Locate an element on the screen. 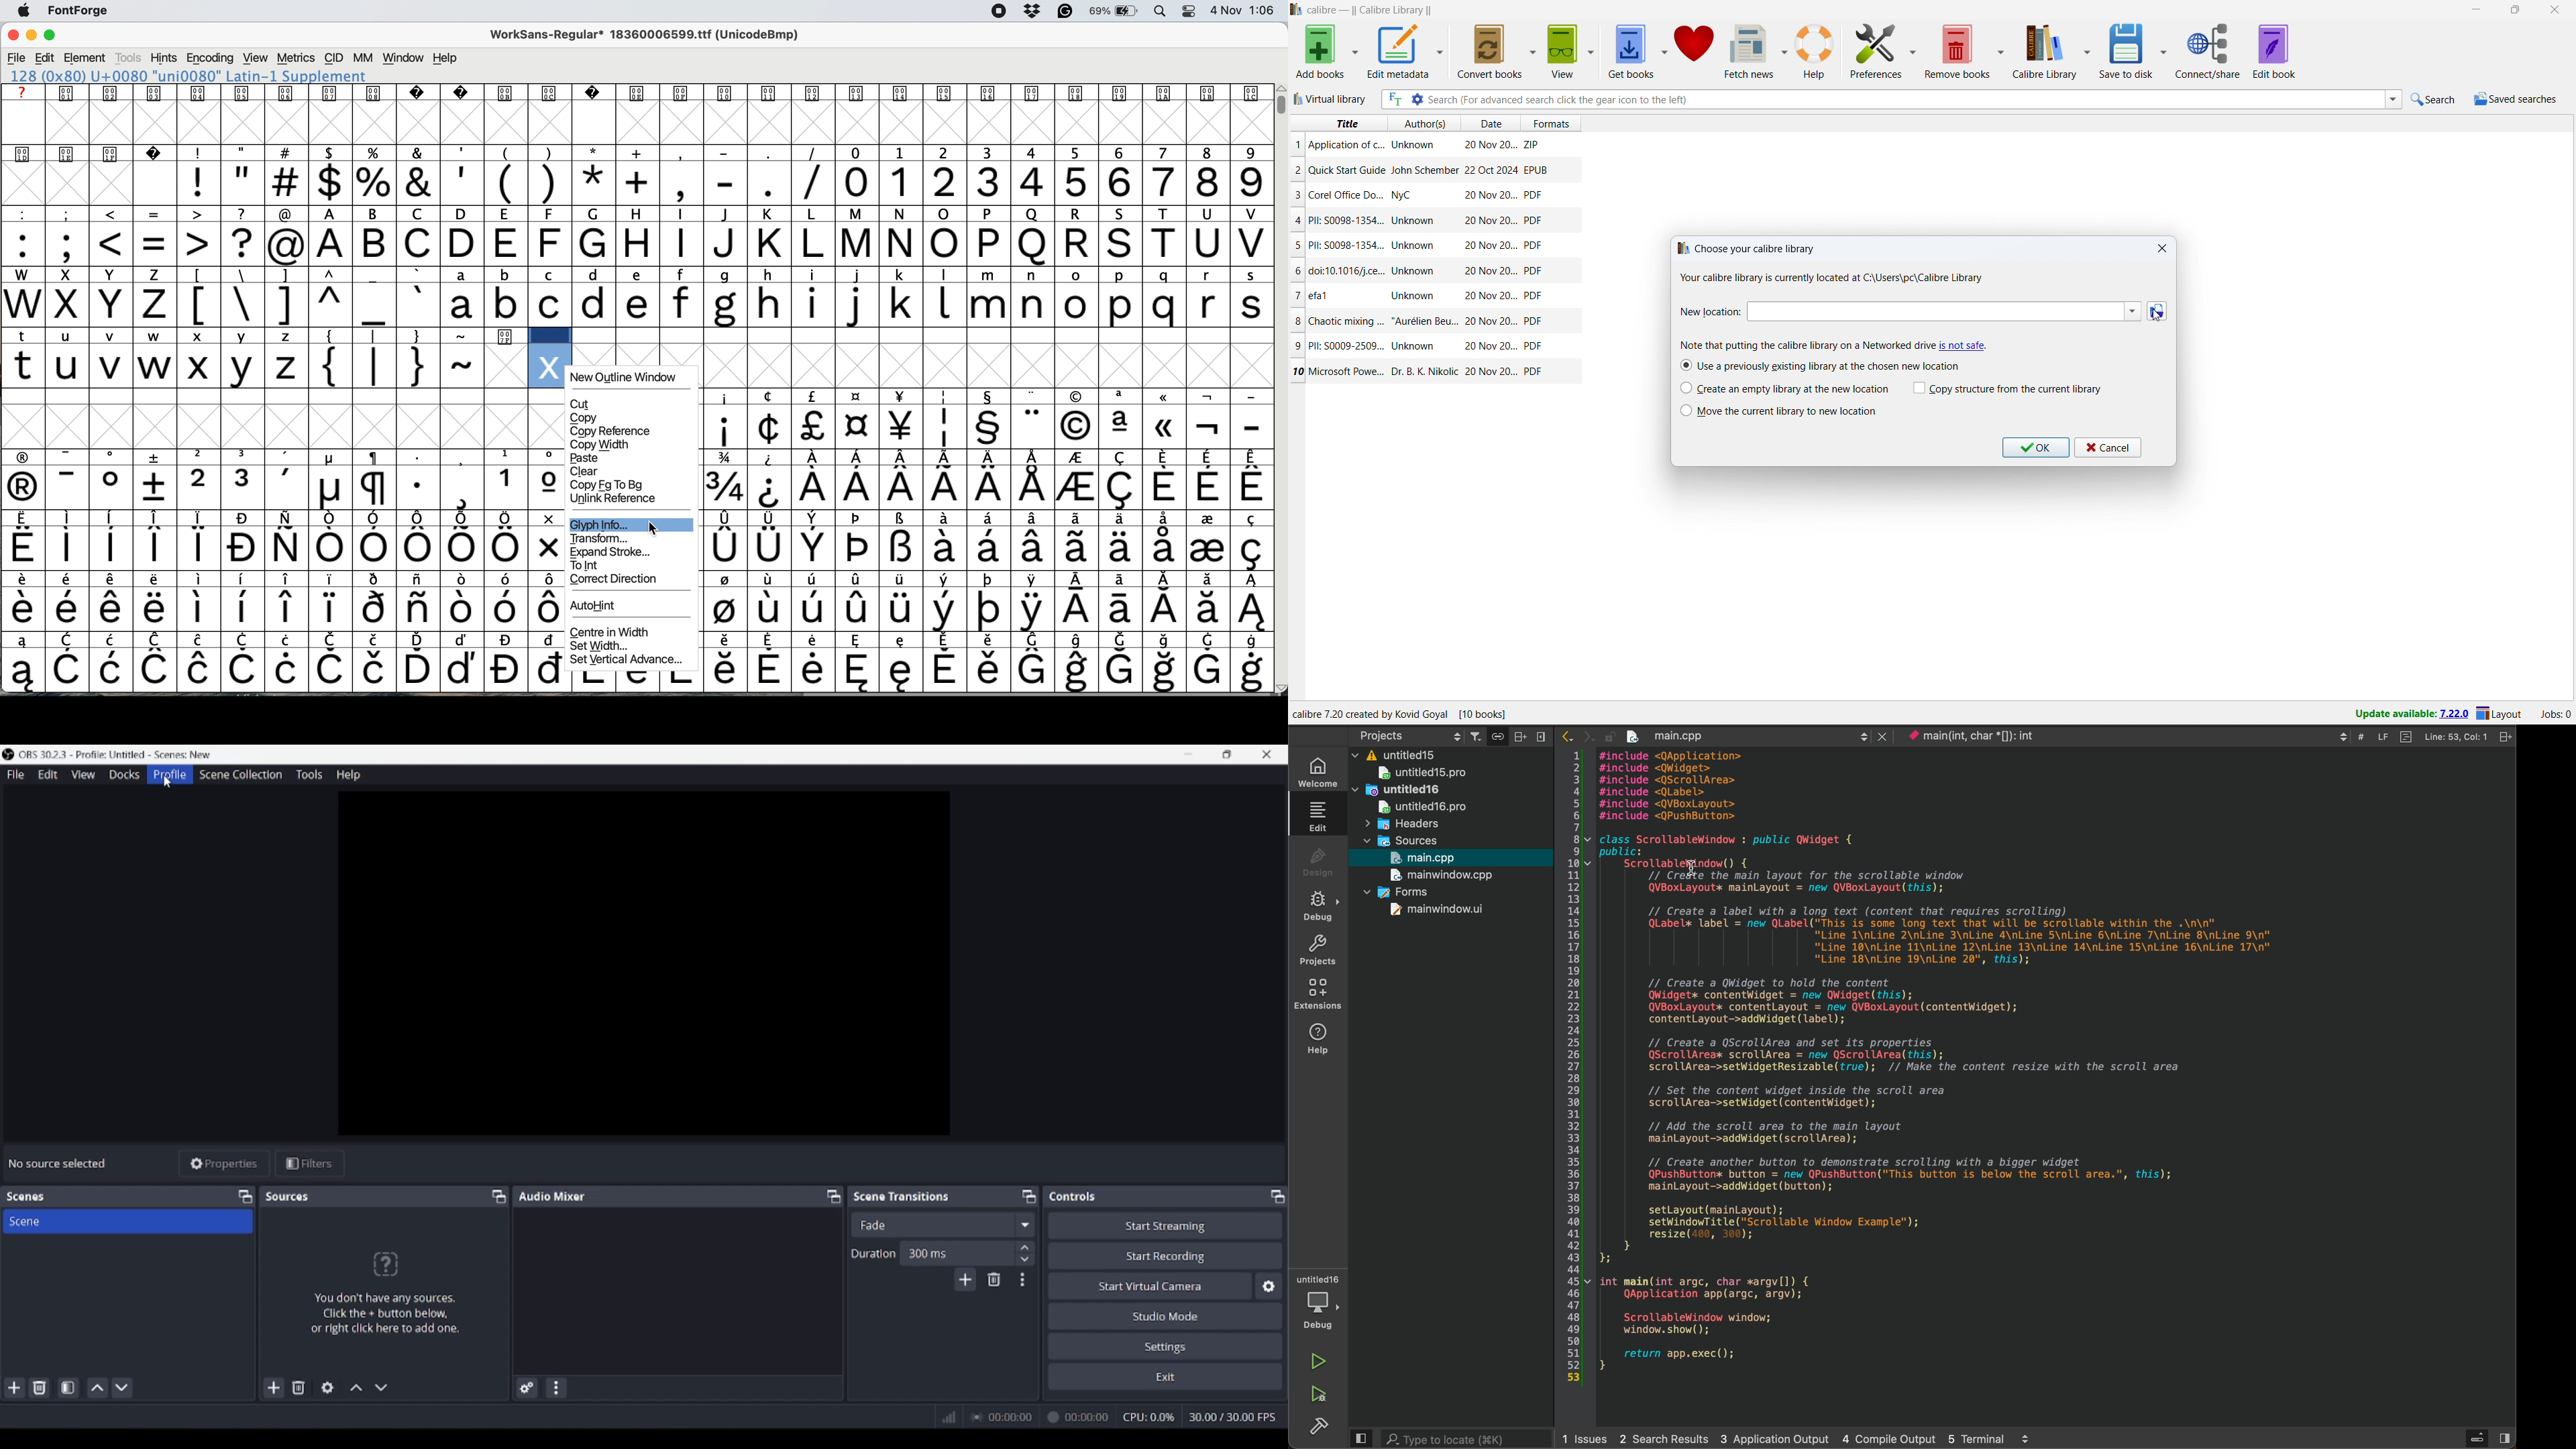  Start streaming is located at coordinates (1166, 1225).